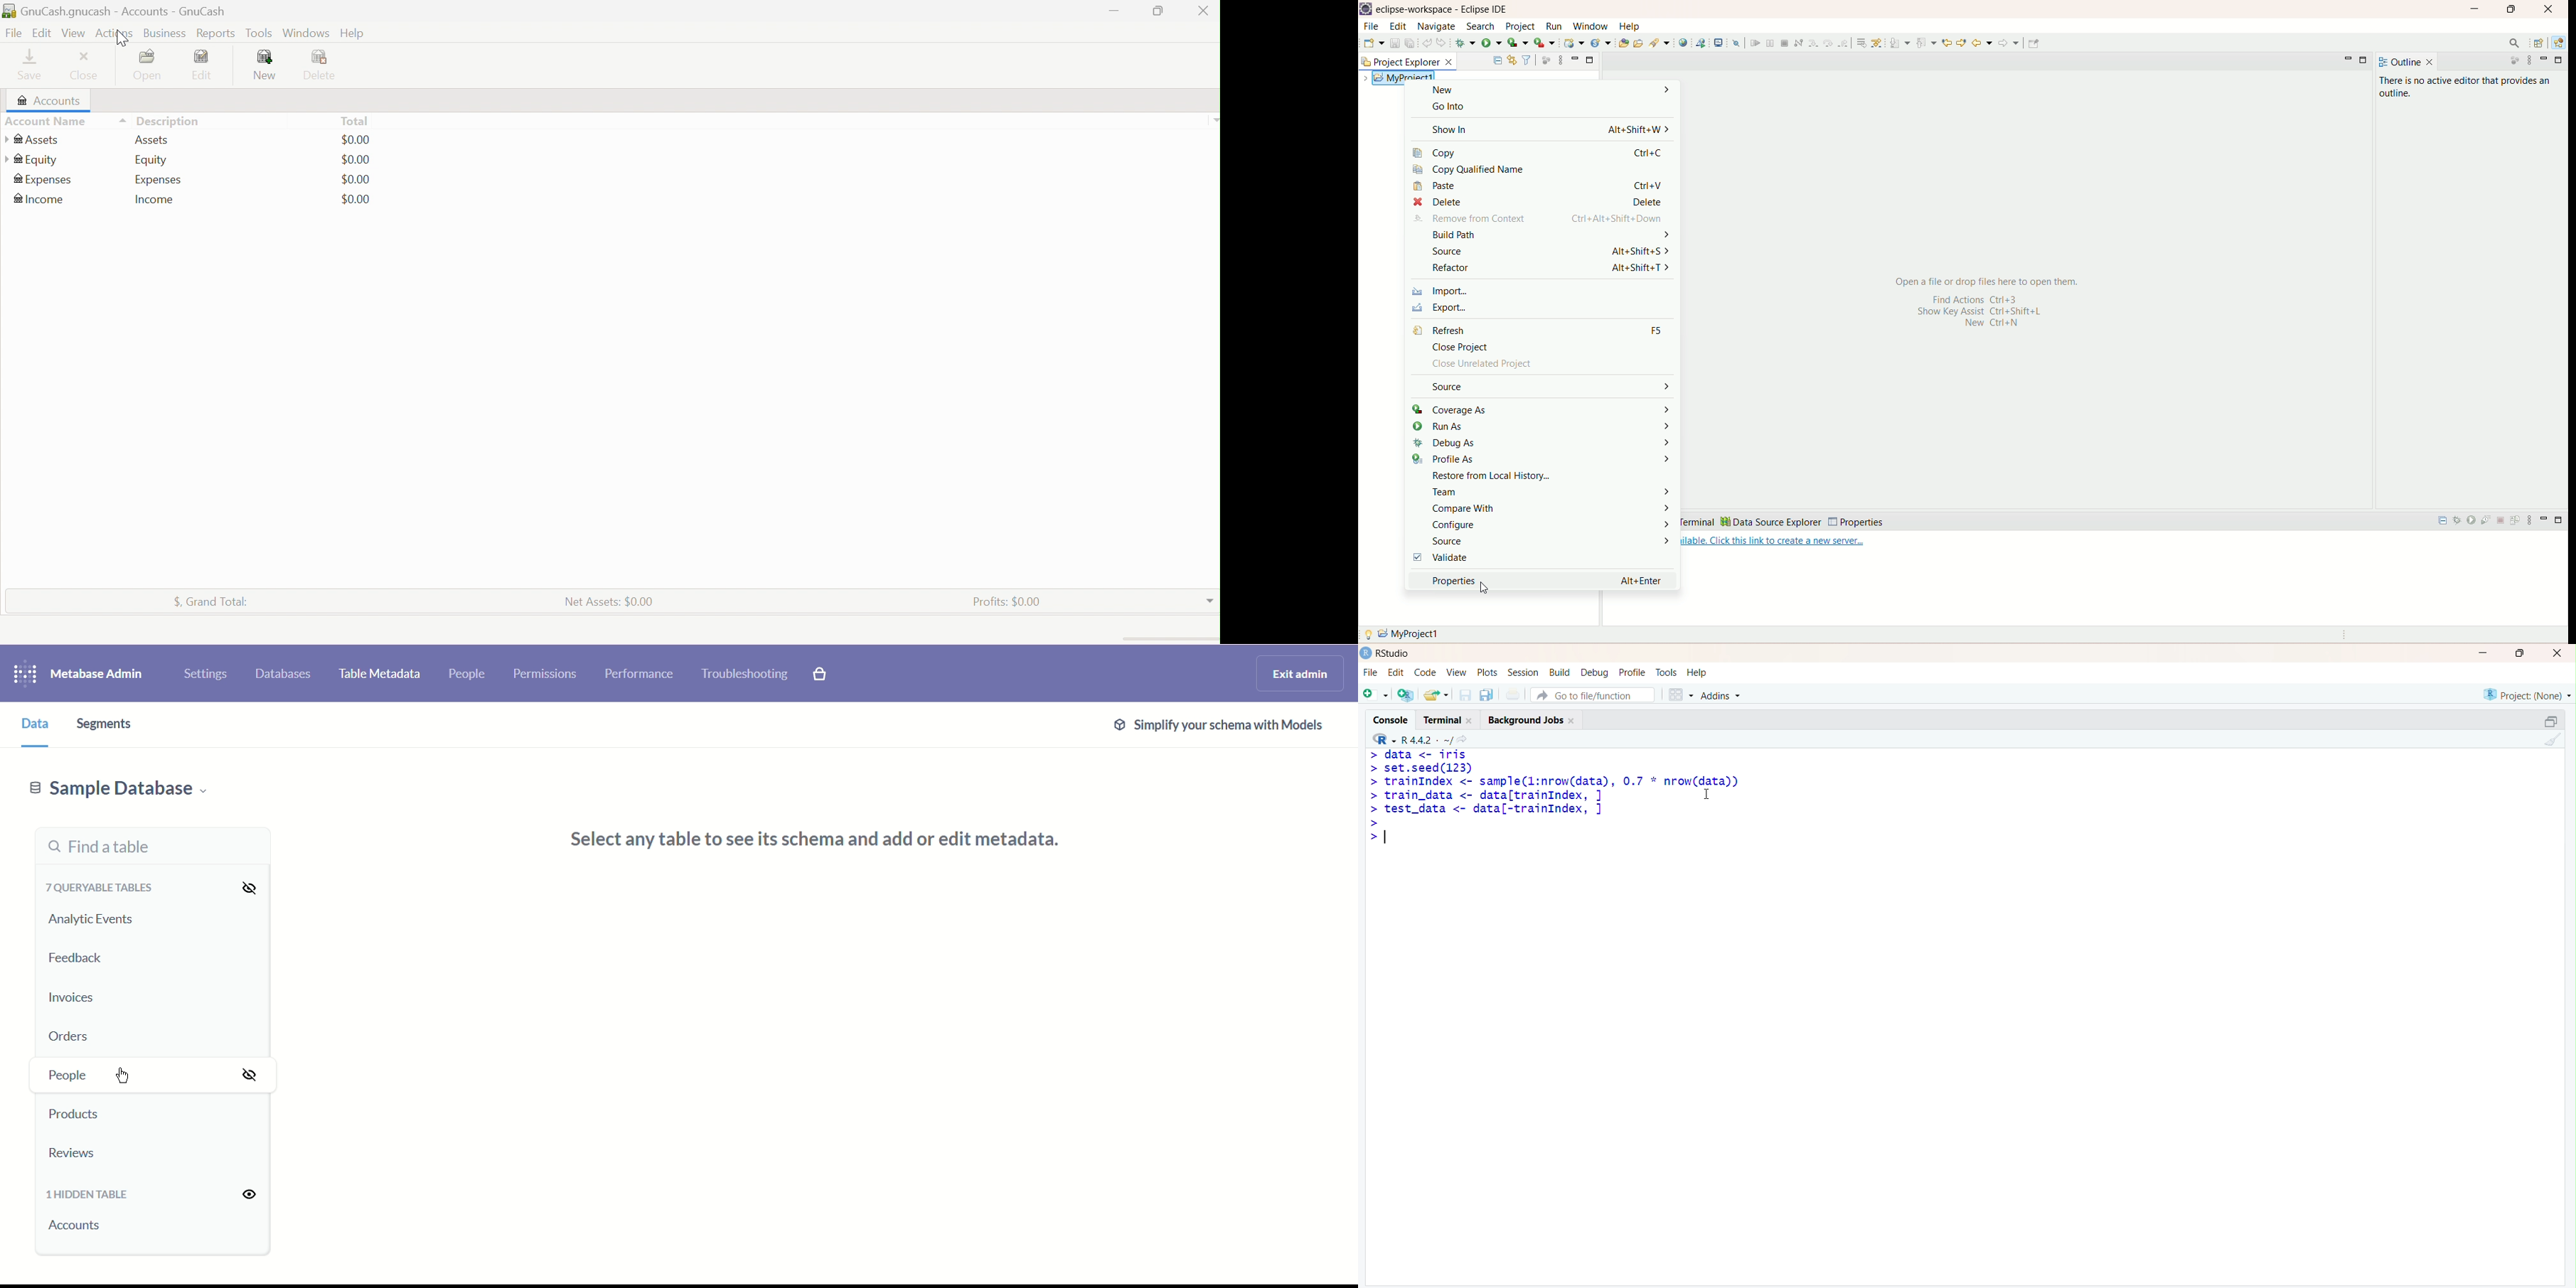  Describe the element at coordinates (1543, 268) in the screenshot. I see `refactor` at that location.